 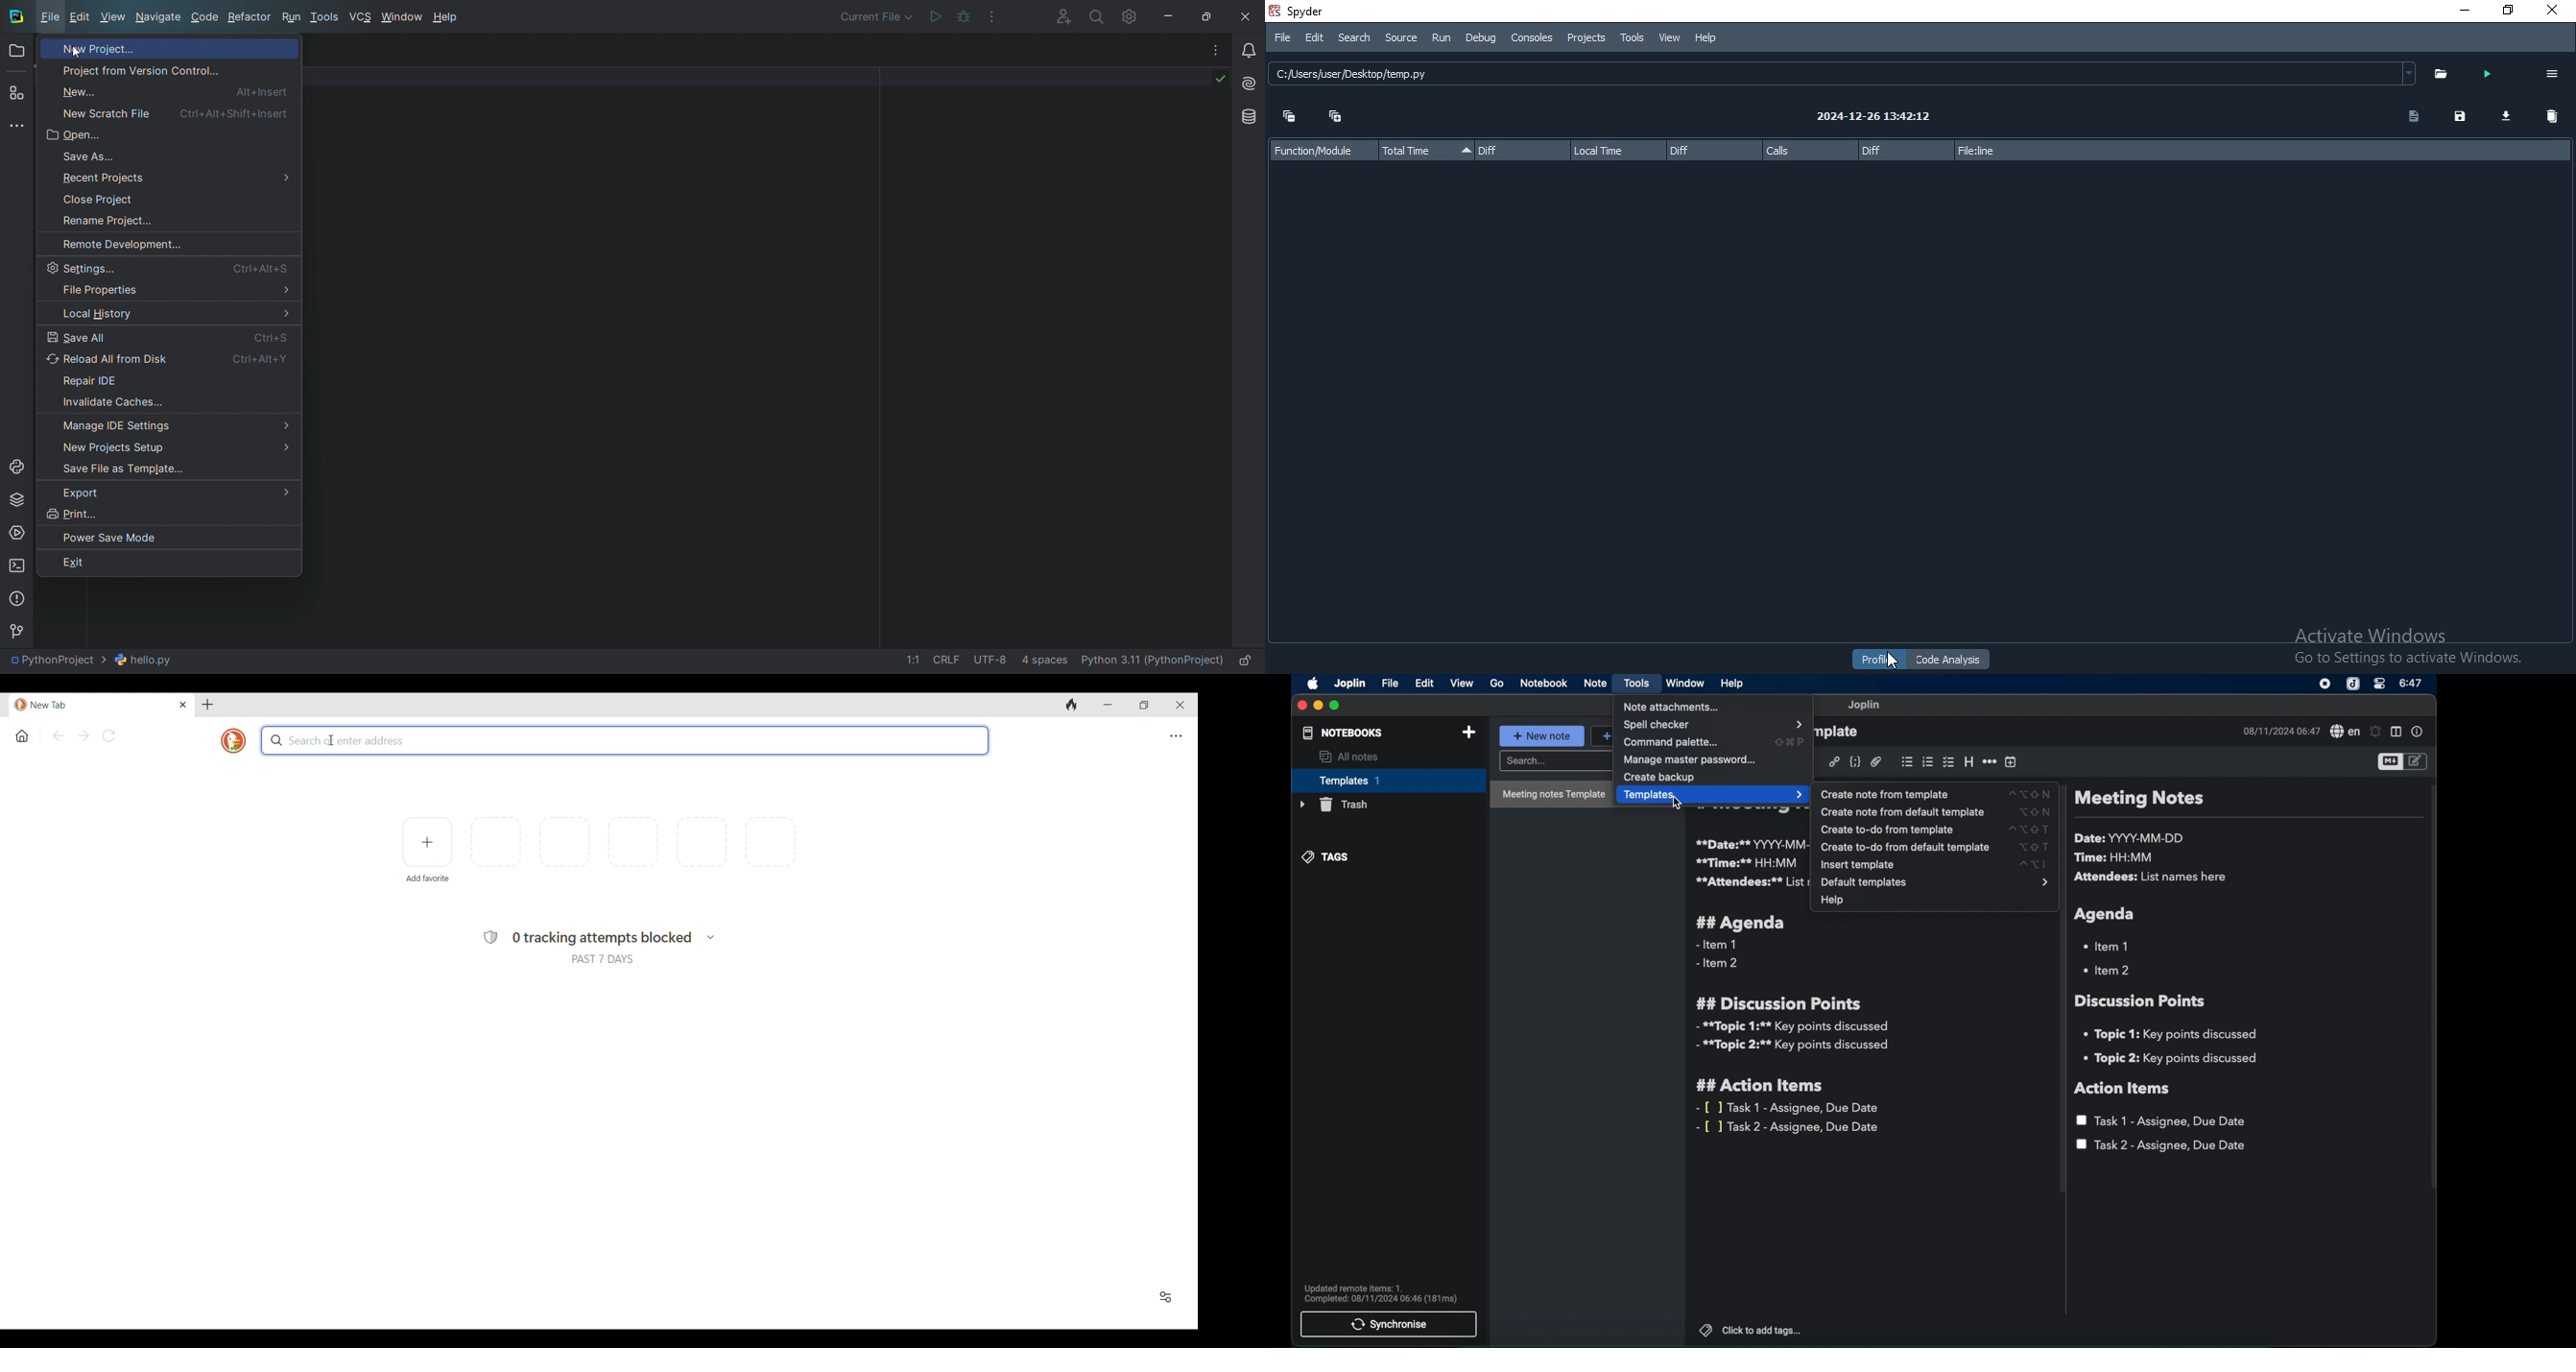 I want to click on attach file, so click(x=1876, y=762).